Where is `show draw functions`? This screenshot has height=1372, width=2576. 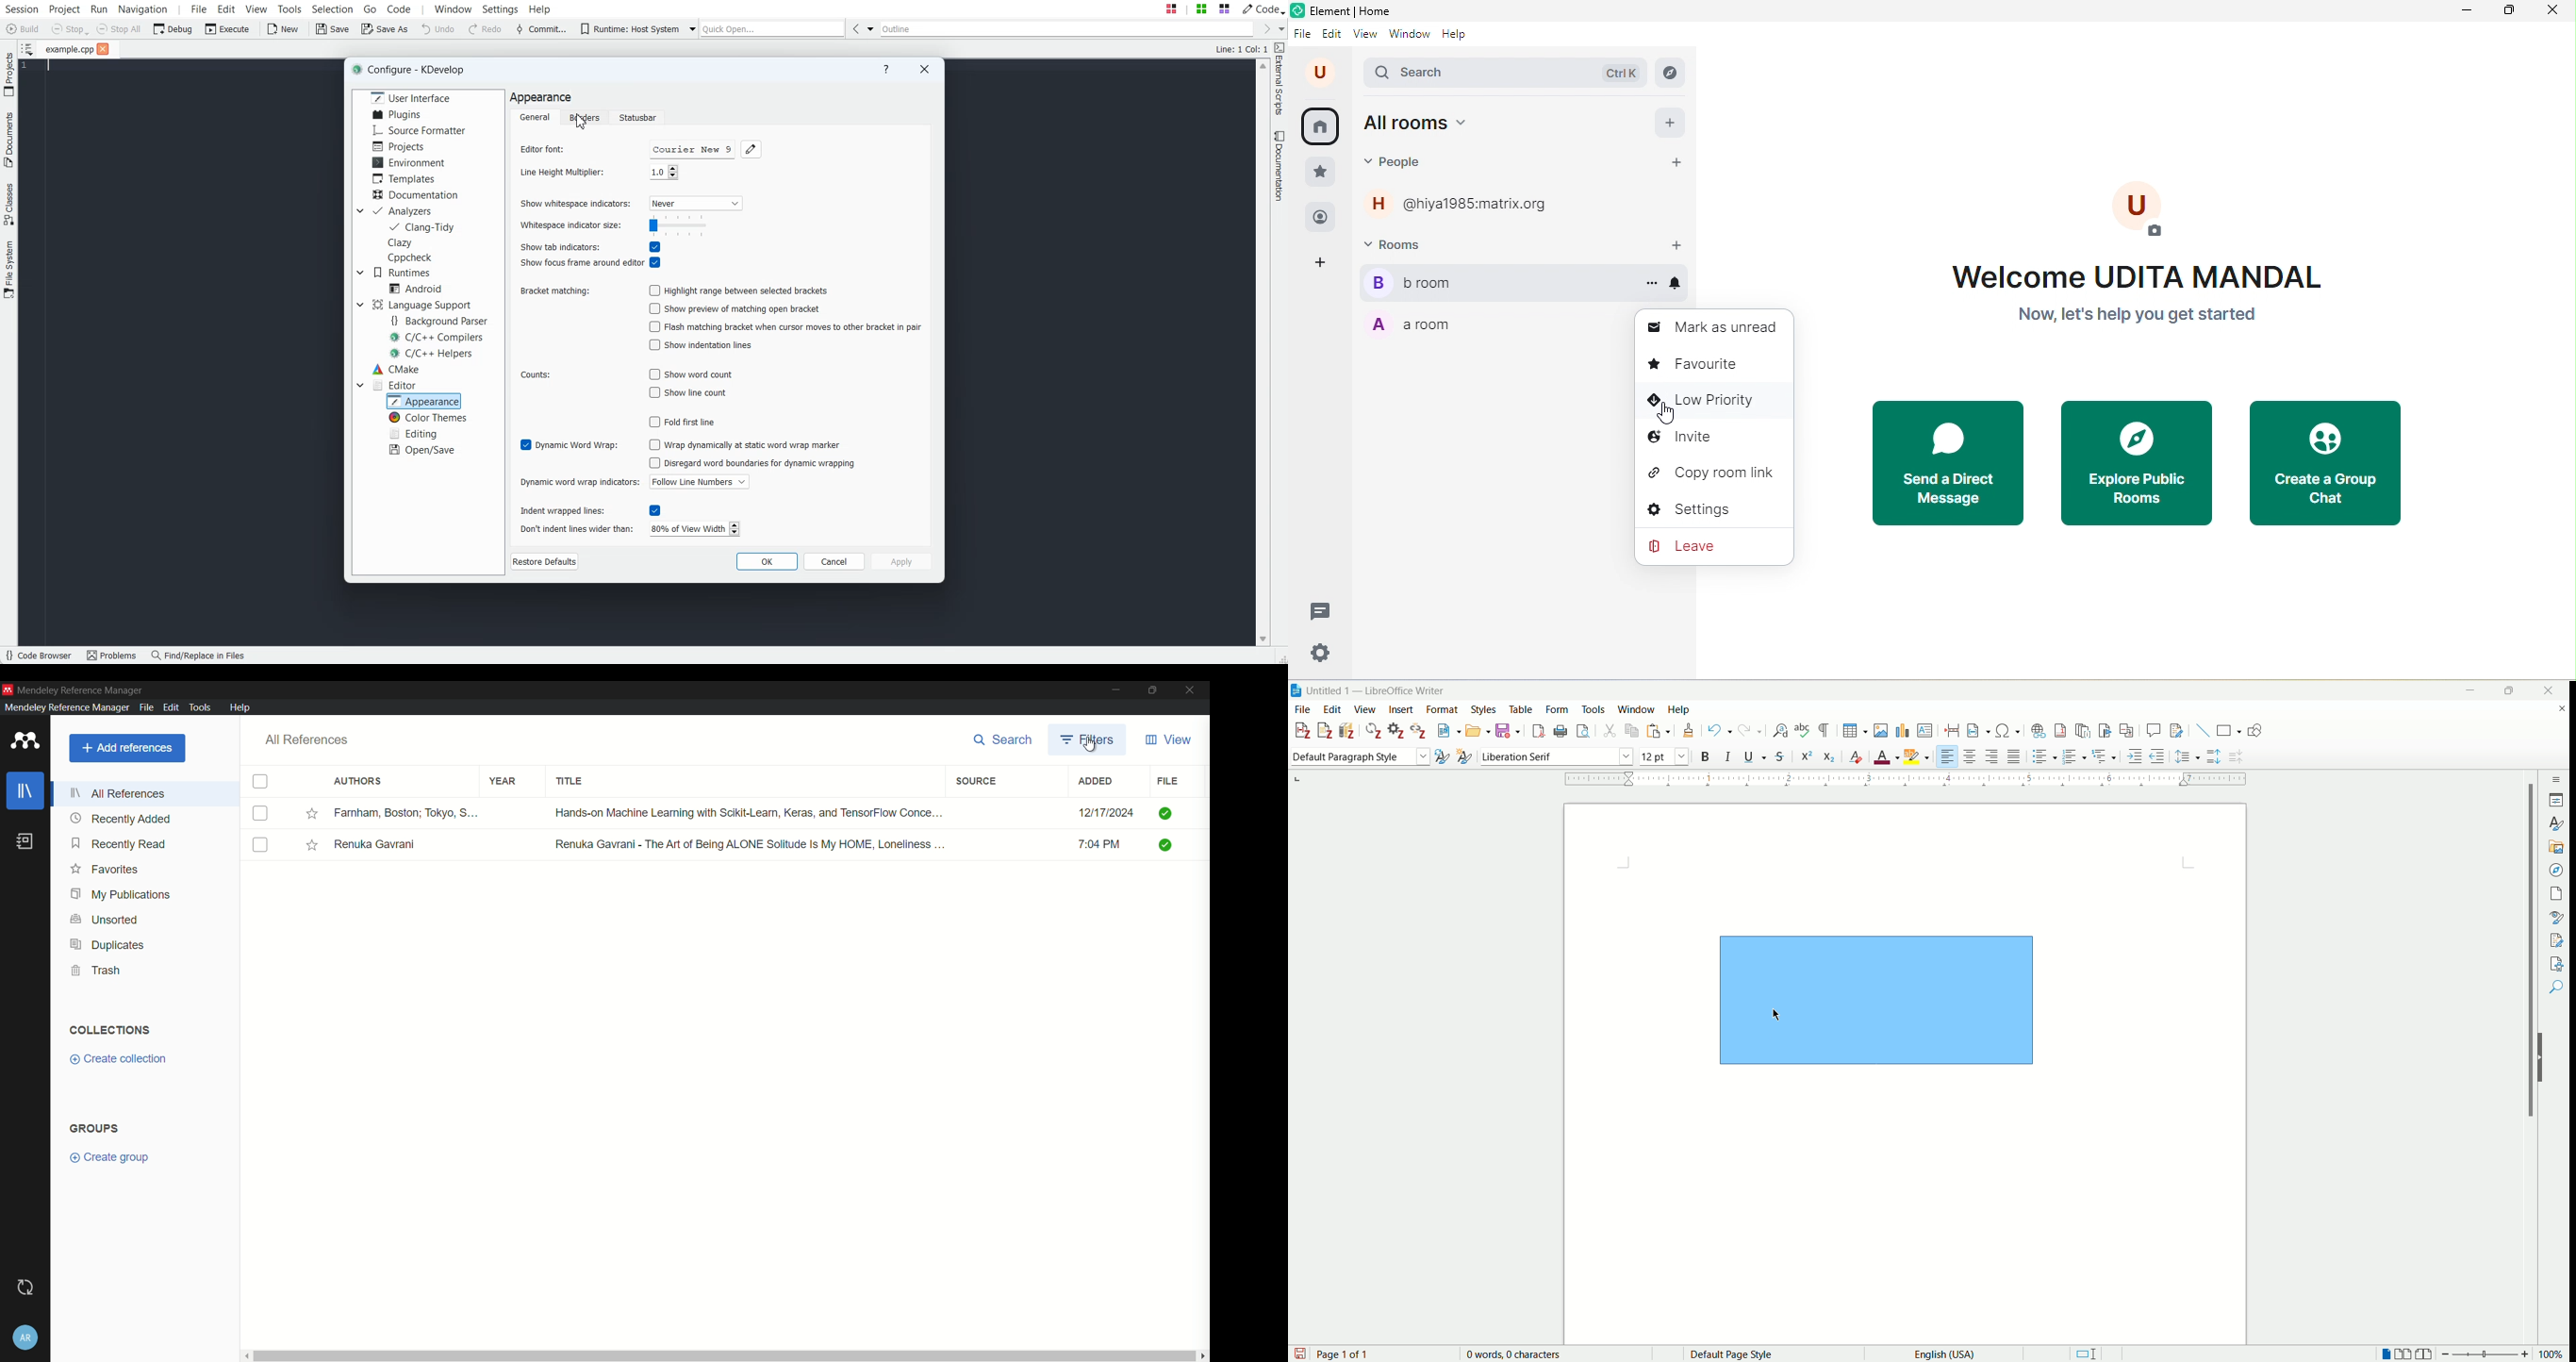
show draw functions is located at coordinates (2254, 728).